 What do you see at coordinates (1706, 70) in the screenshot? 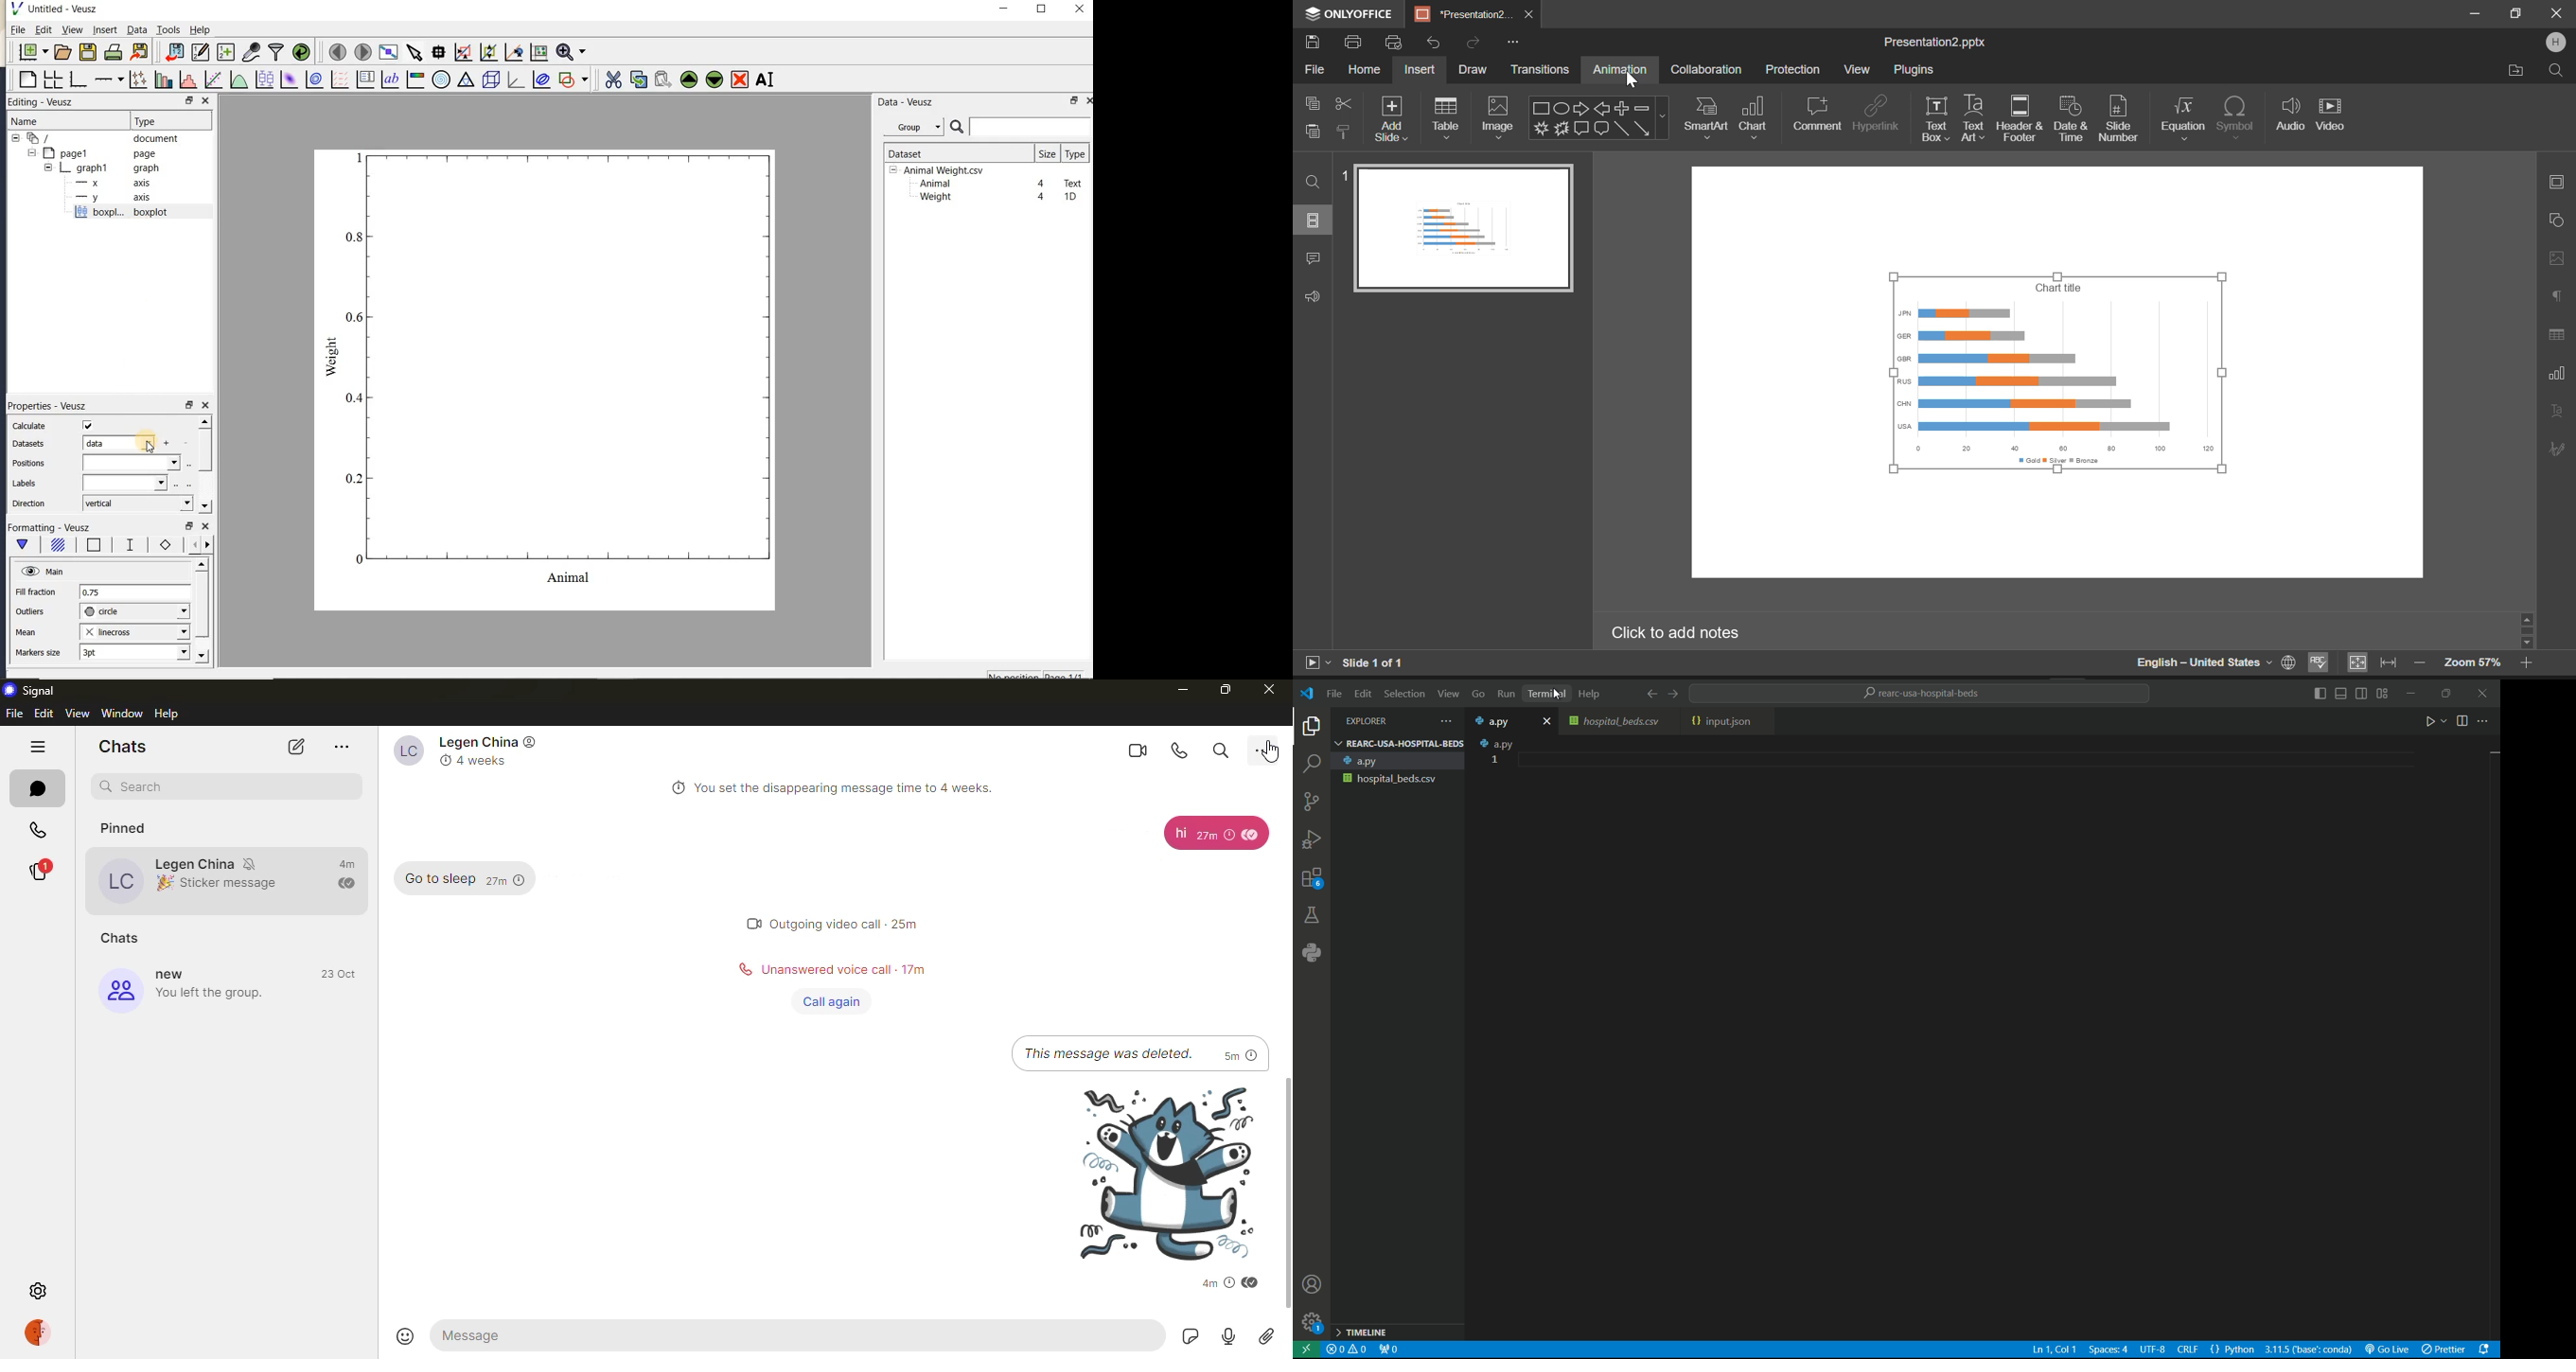
I see `Collaboration` at bounding box center [1706, 70].